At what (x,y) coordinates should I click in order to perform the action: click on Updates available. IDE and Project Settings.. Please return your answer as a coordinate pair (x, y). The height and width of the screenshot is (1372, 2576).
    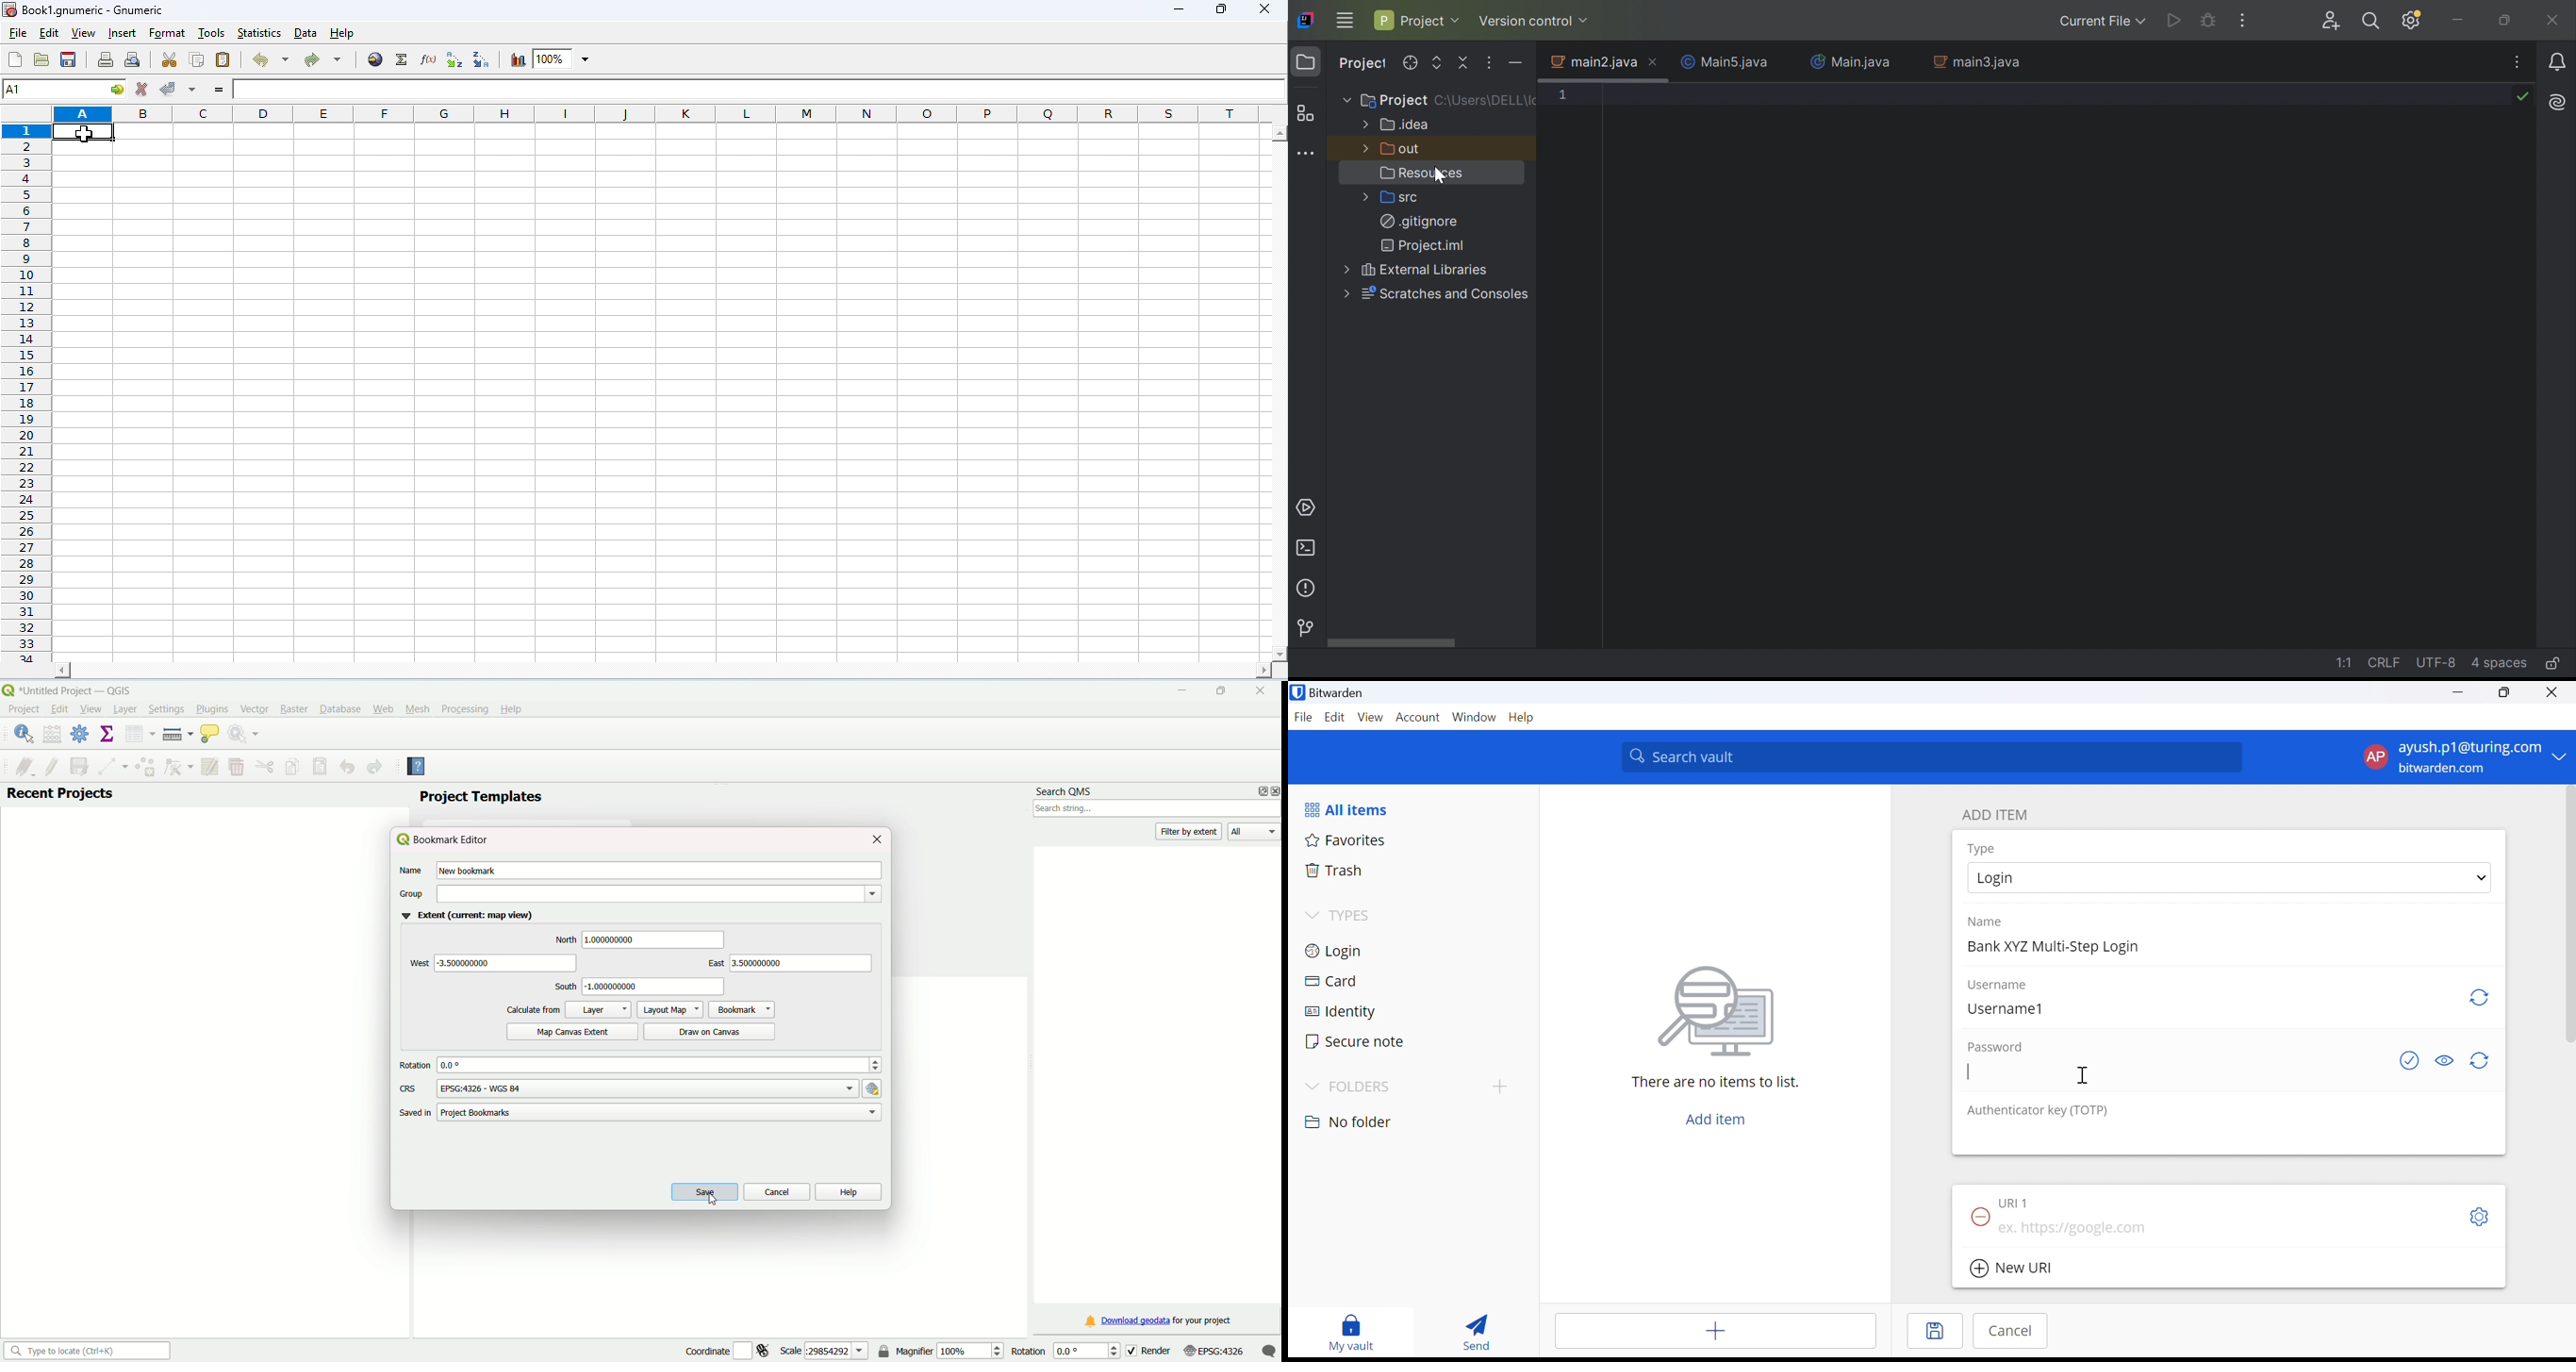
    Looking at the image, I should click on (2411, 22).